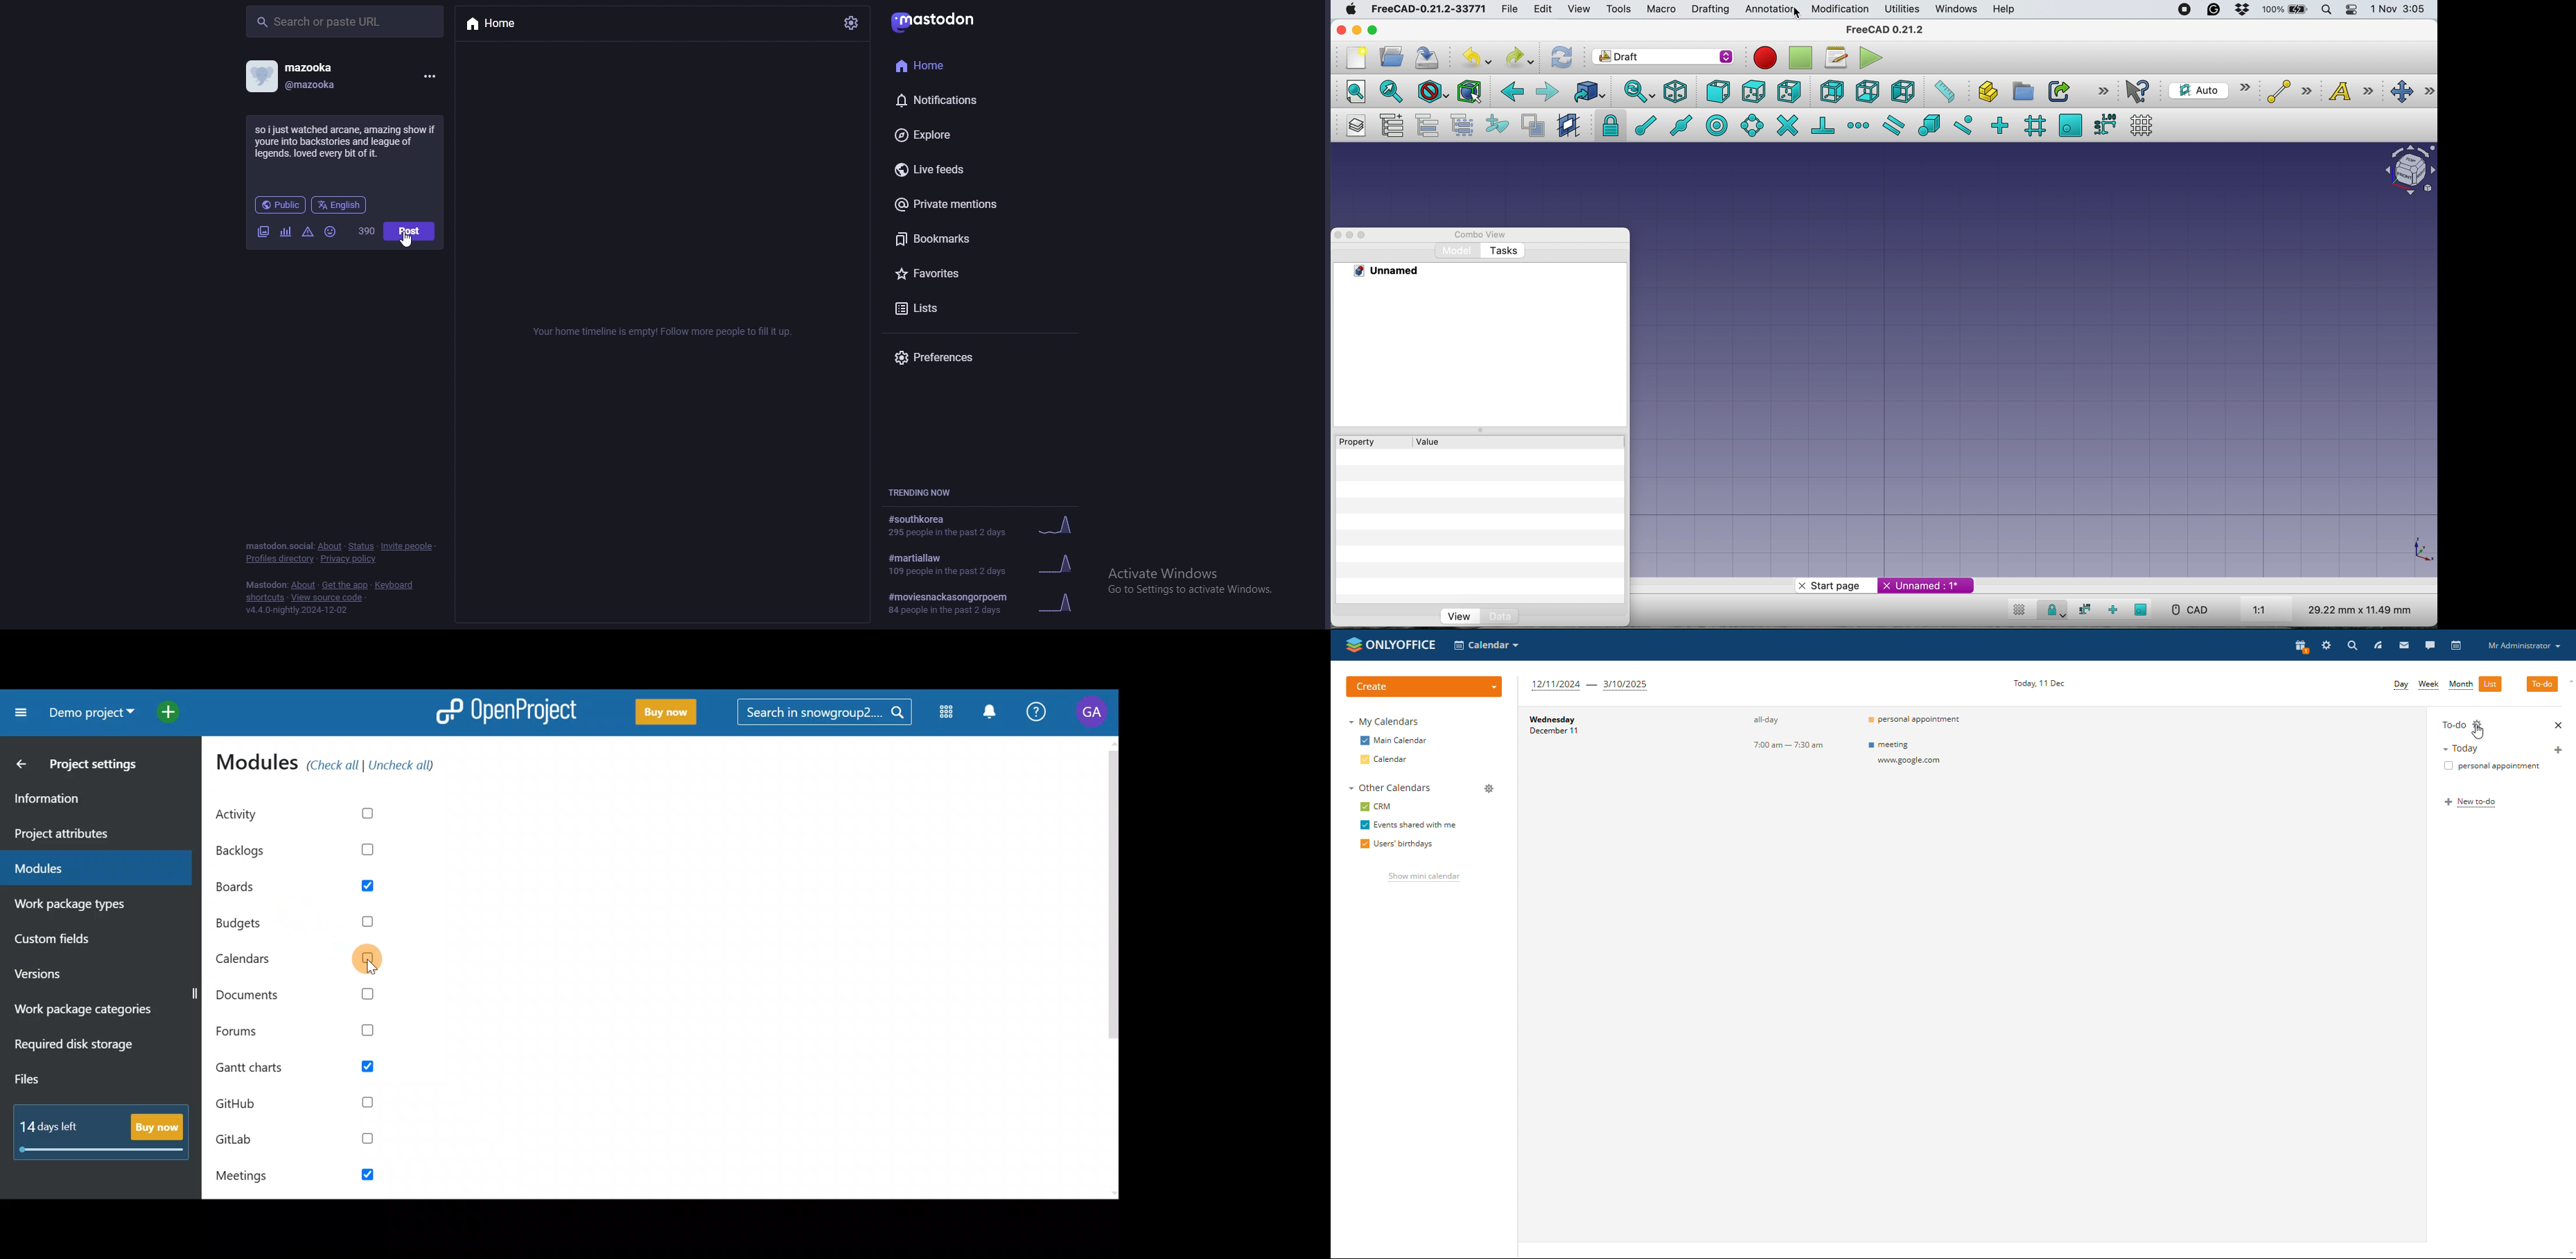  Describe the element at coordinates (1639, 92) in the screenshot. I see `sync view` at that location.